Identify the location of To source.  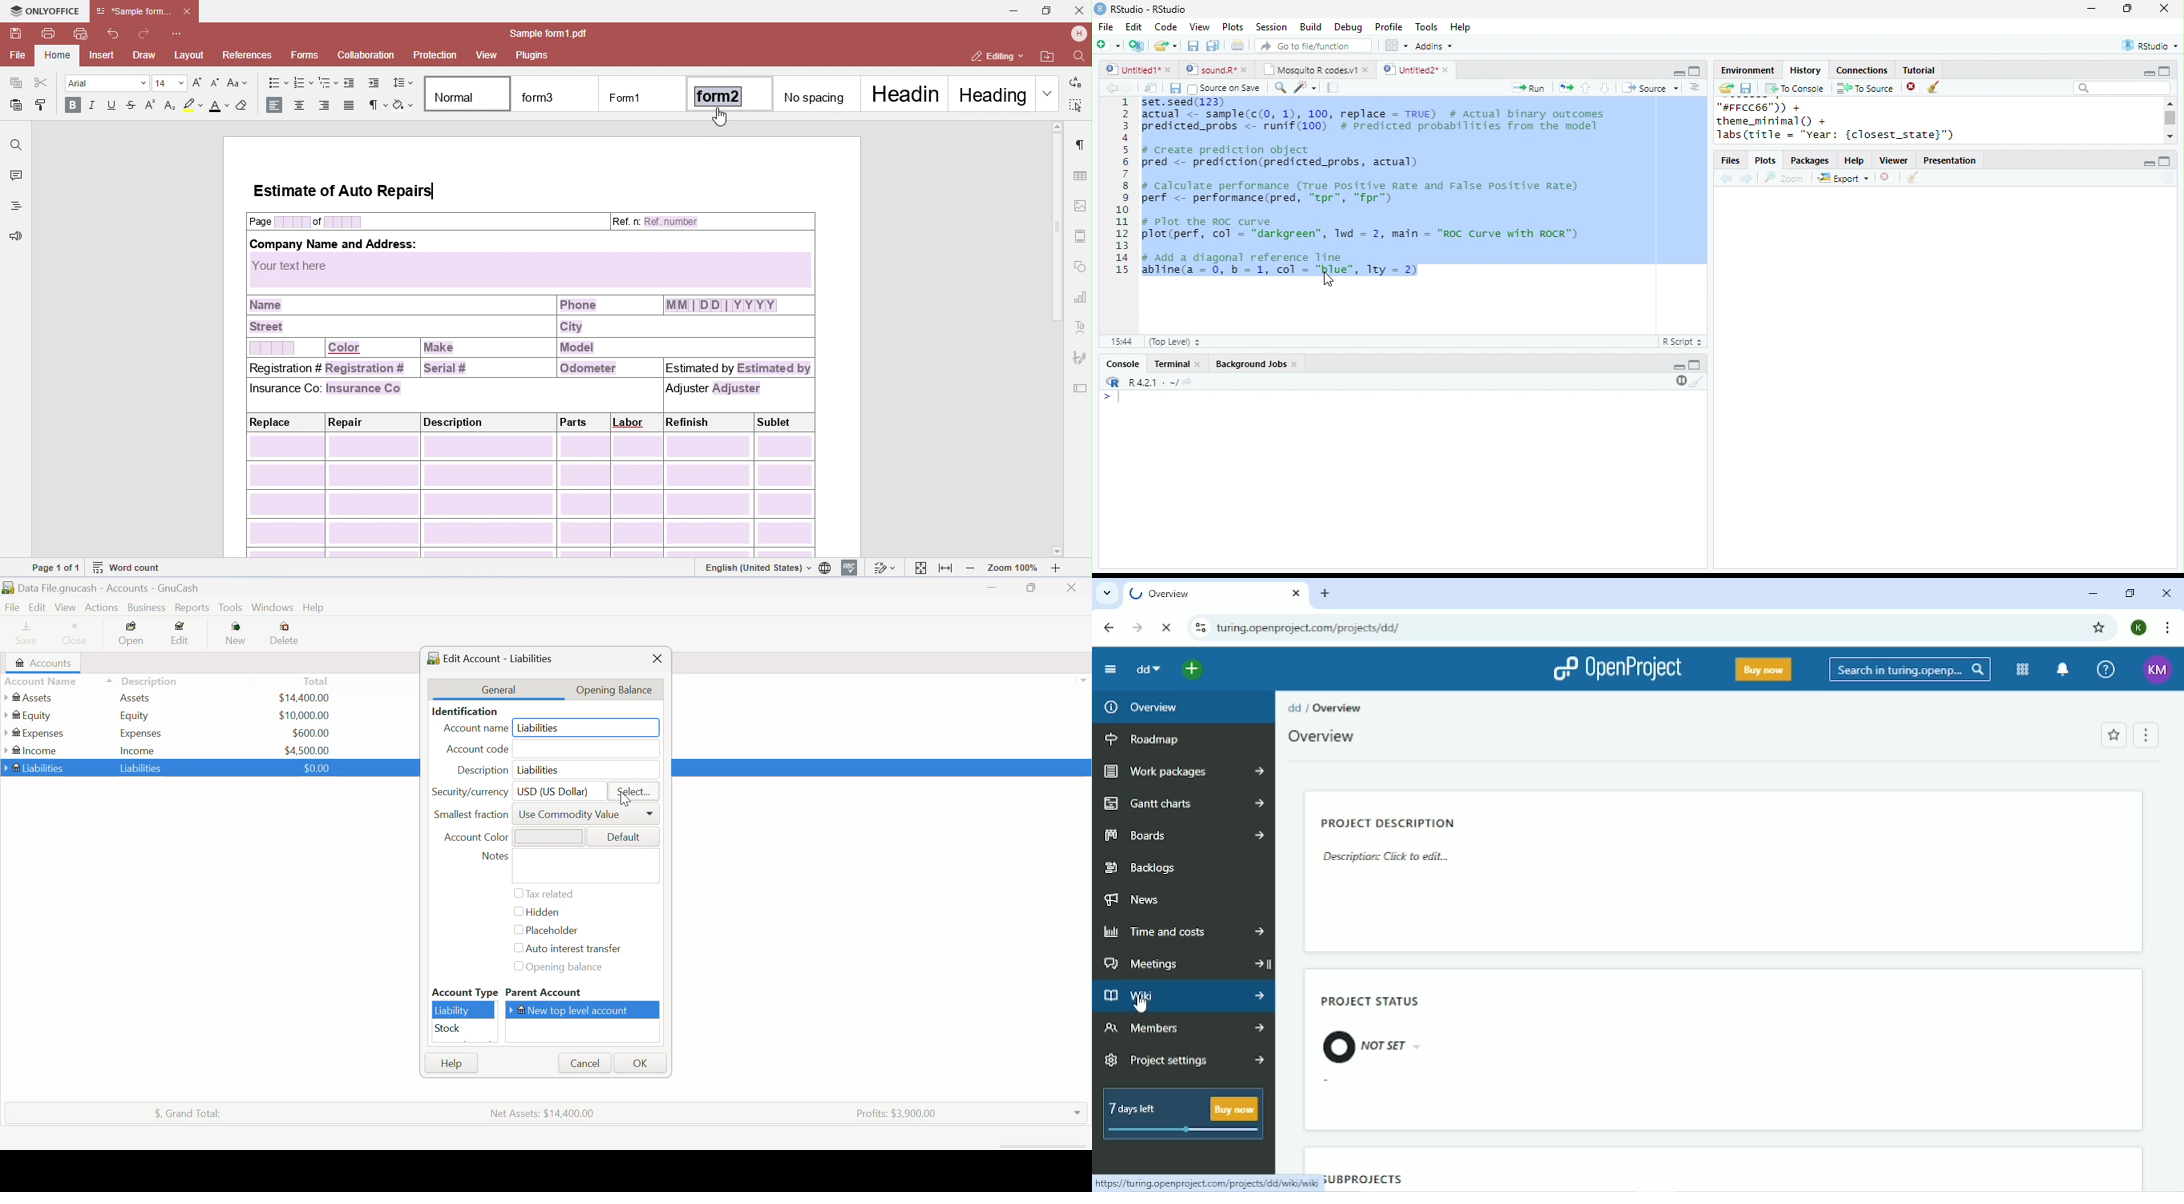
(1865, 88).